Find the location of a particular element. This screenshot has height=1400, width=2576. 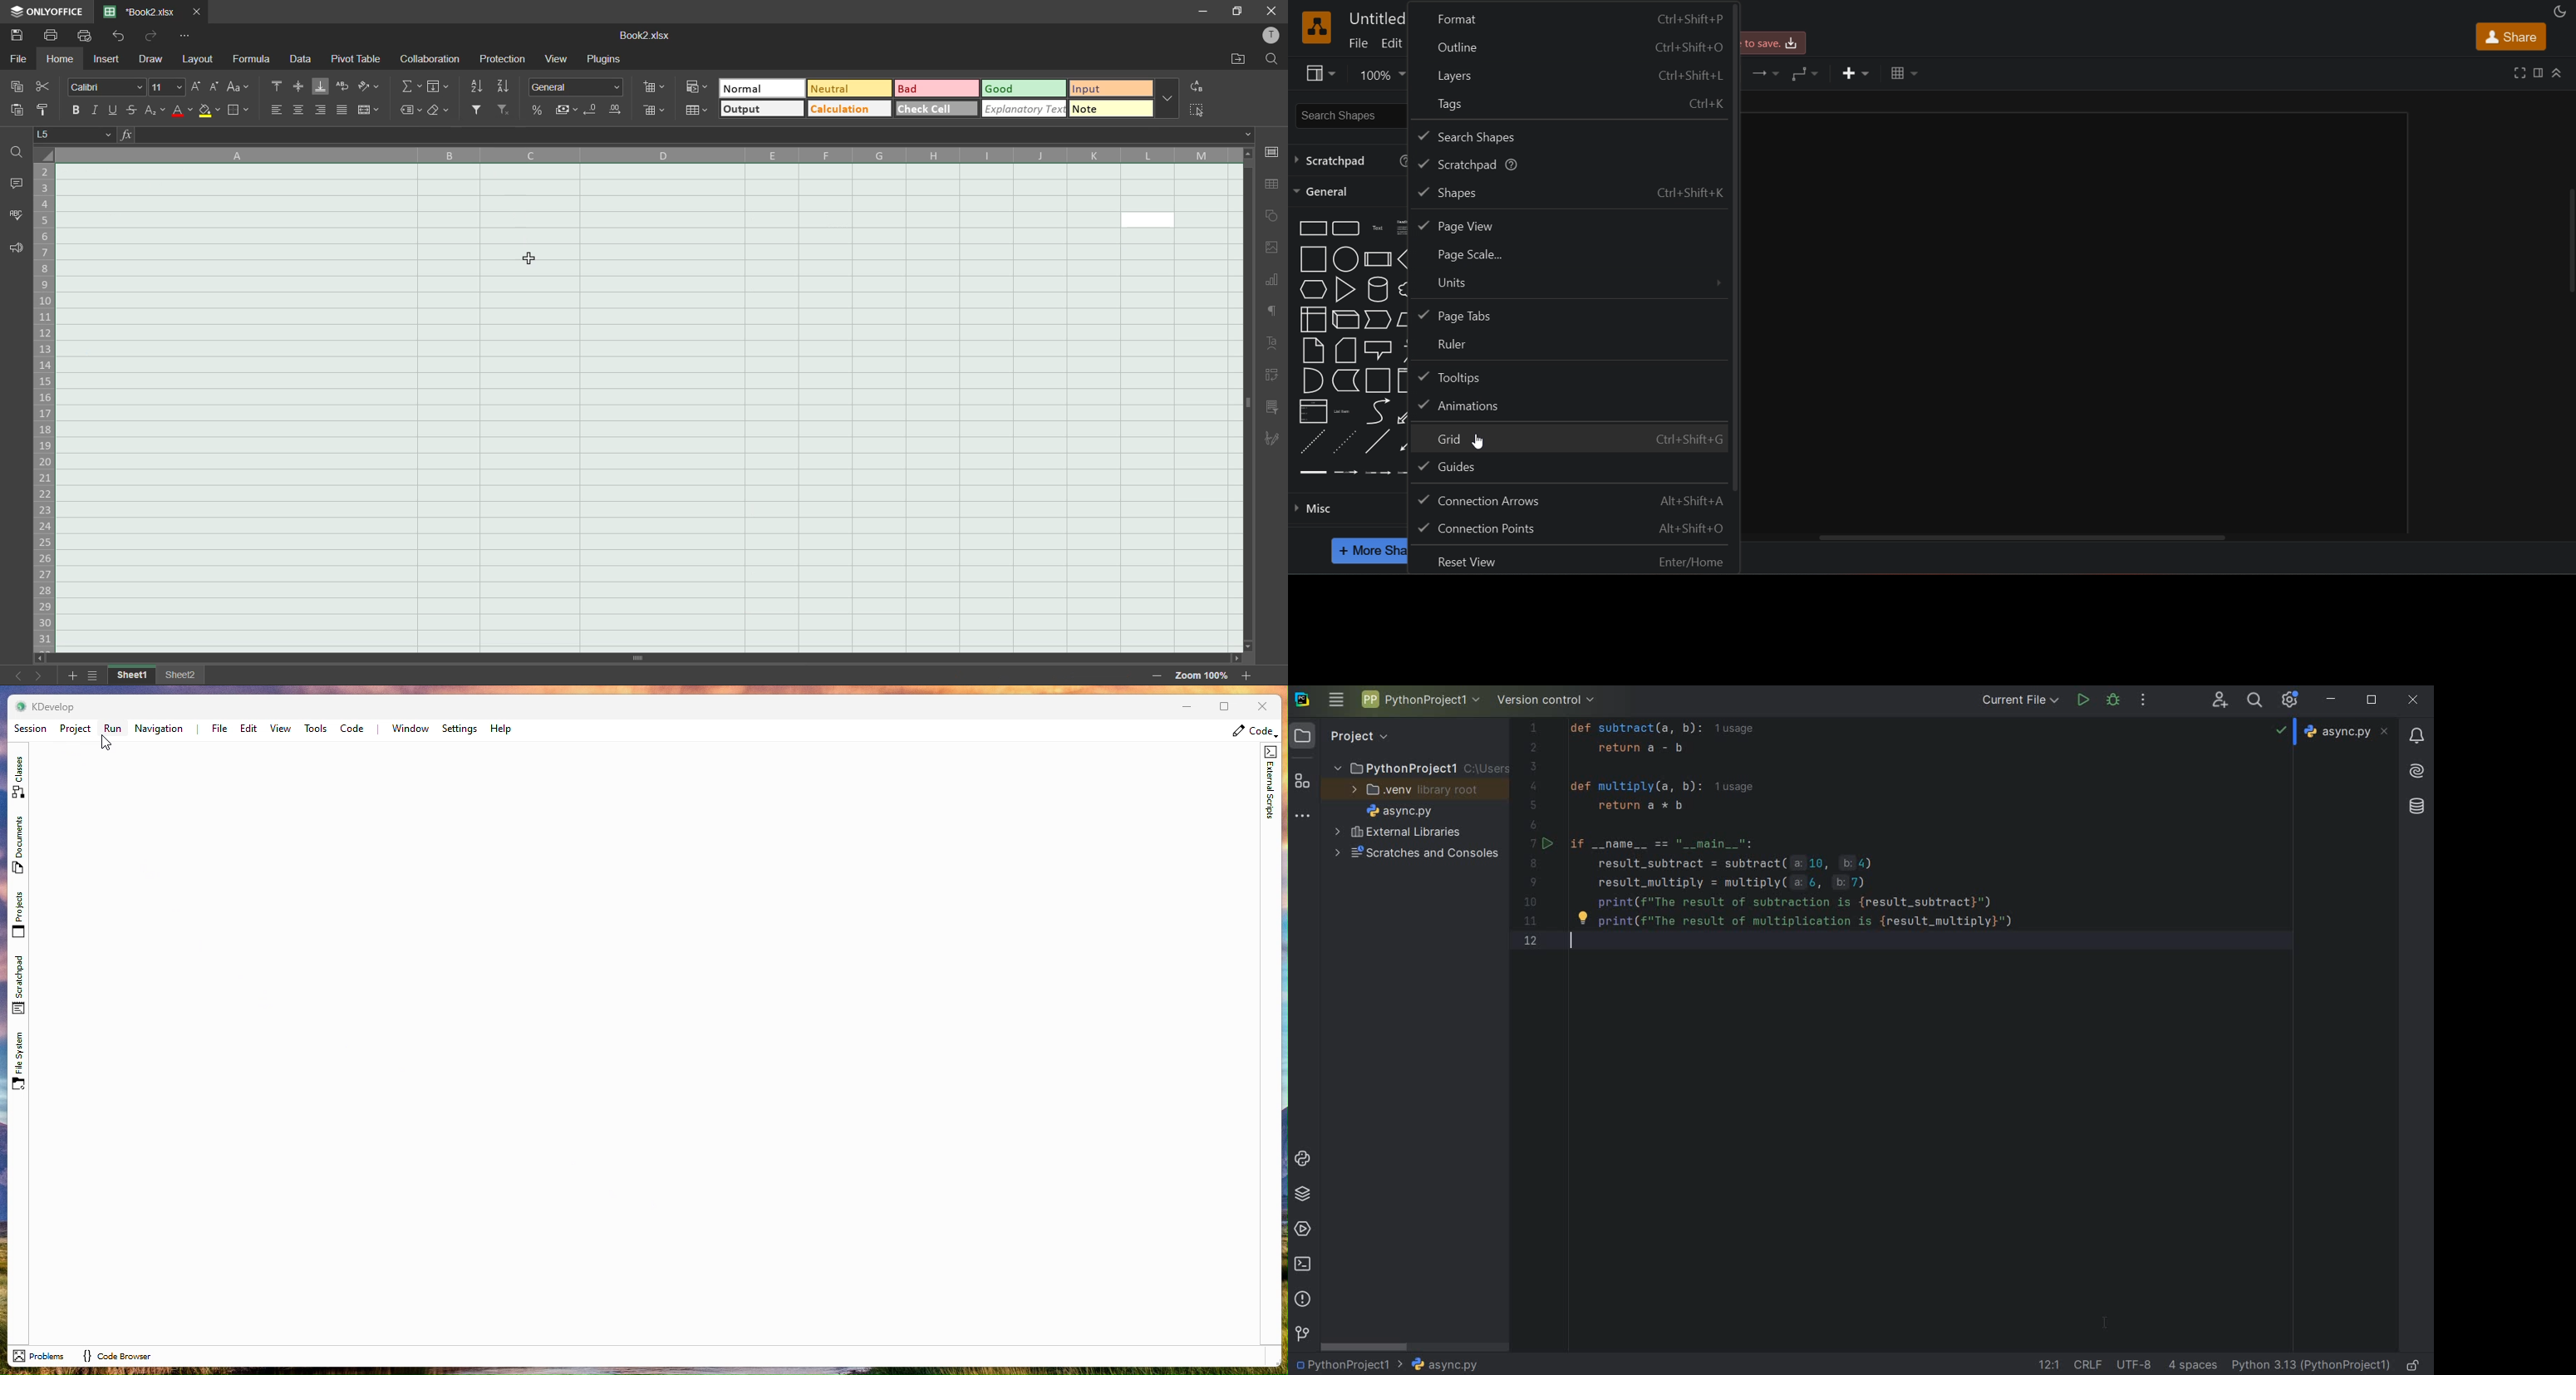

search everywhere is located at coordinates (2252, 702).